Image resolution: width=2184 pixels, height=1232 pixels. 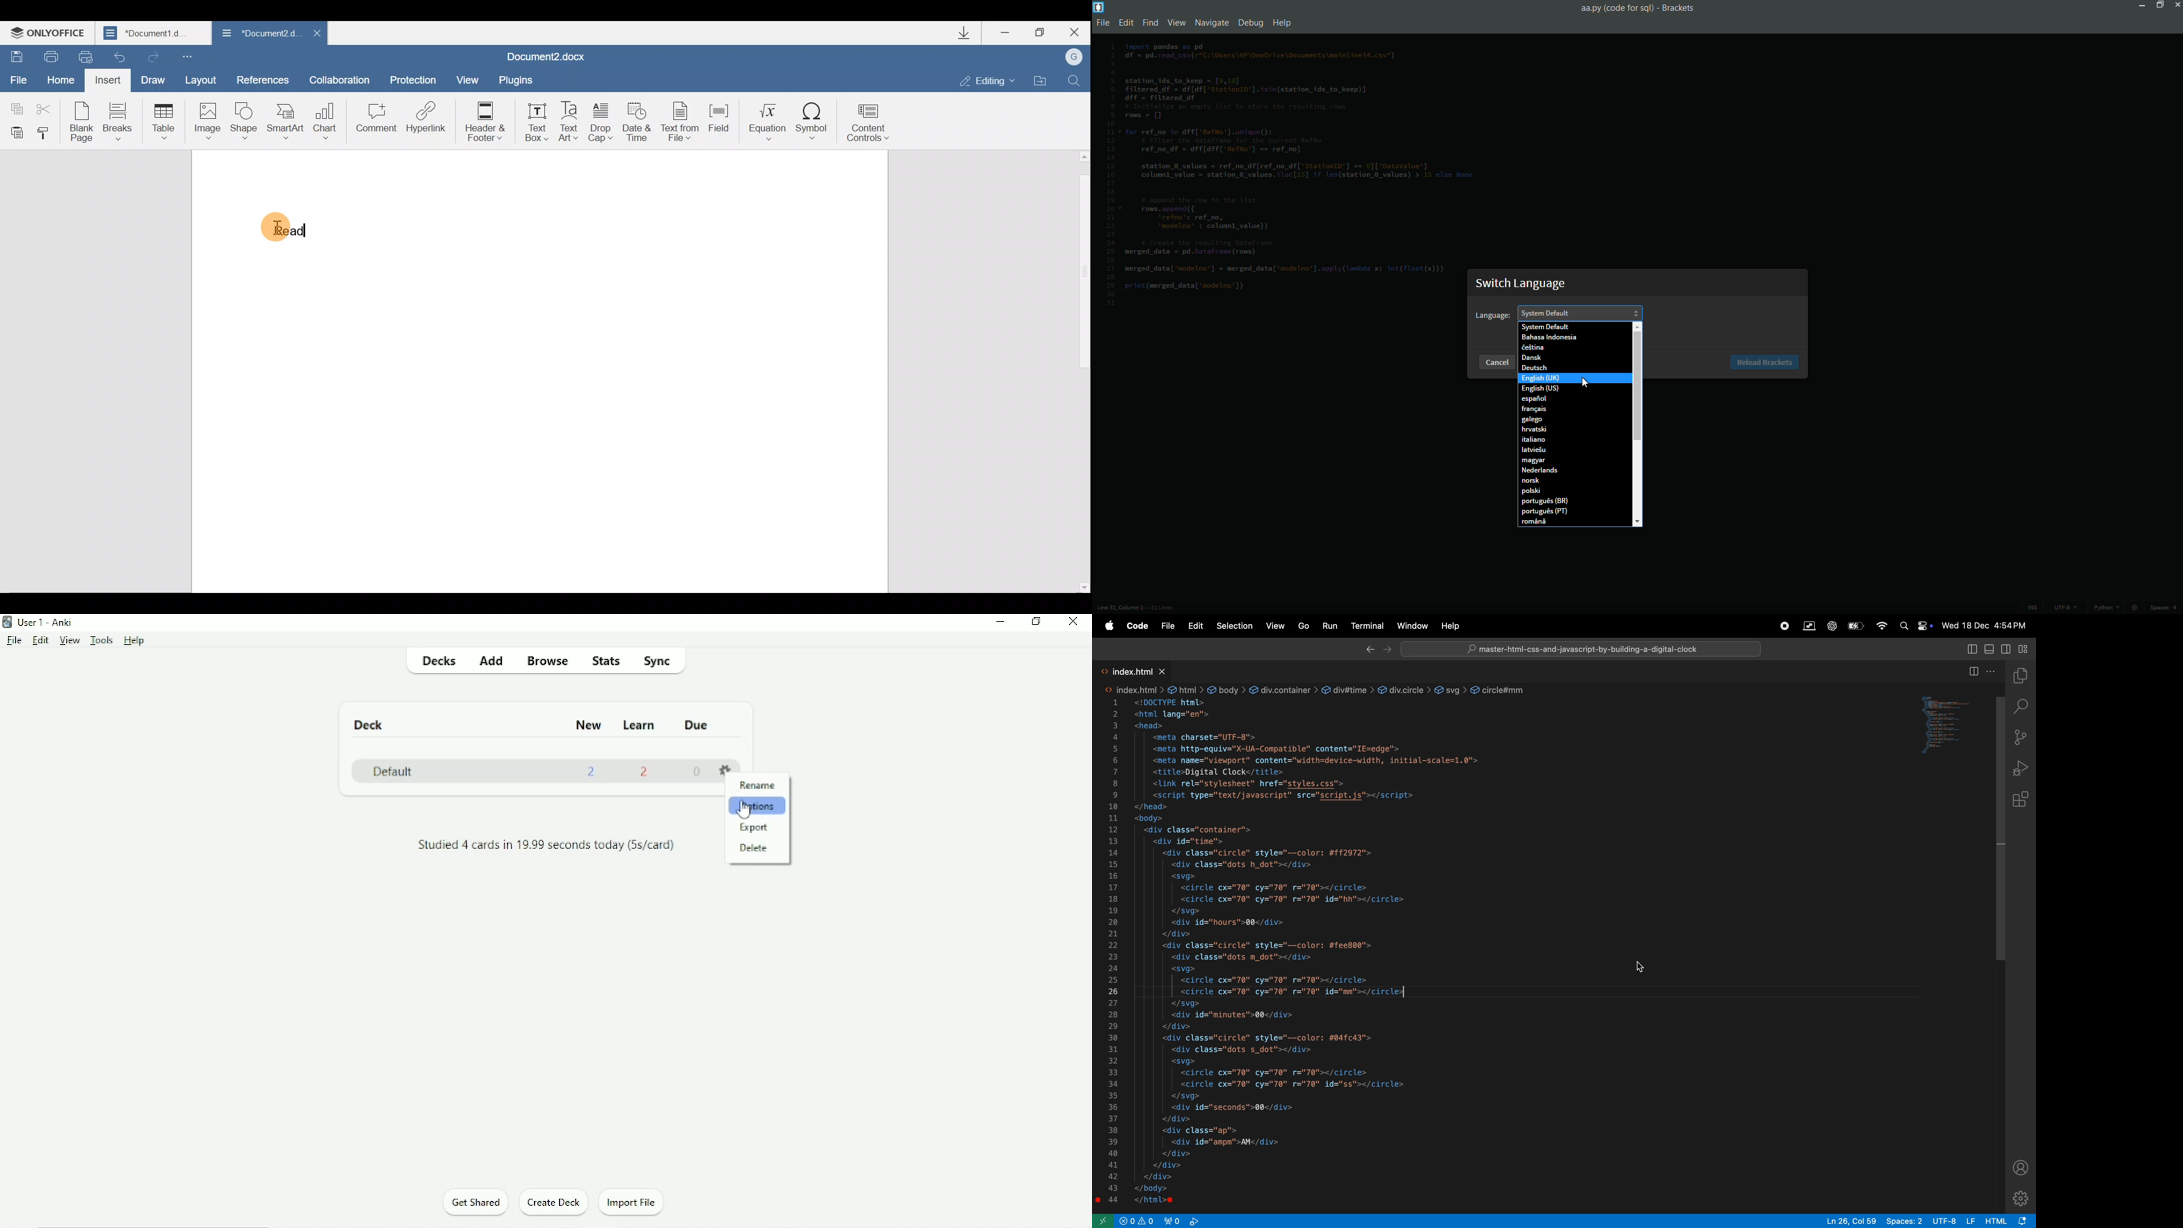 What do you see at coordinates (1167, 626) in the screenshot?
I see `File` at bounding box center [1167, 626].